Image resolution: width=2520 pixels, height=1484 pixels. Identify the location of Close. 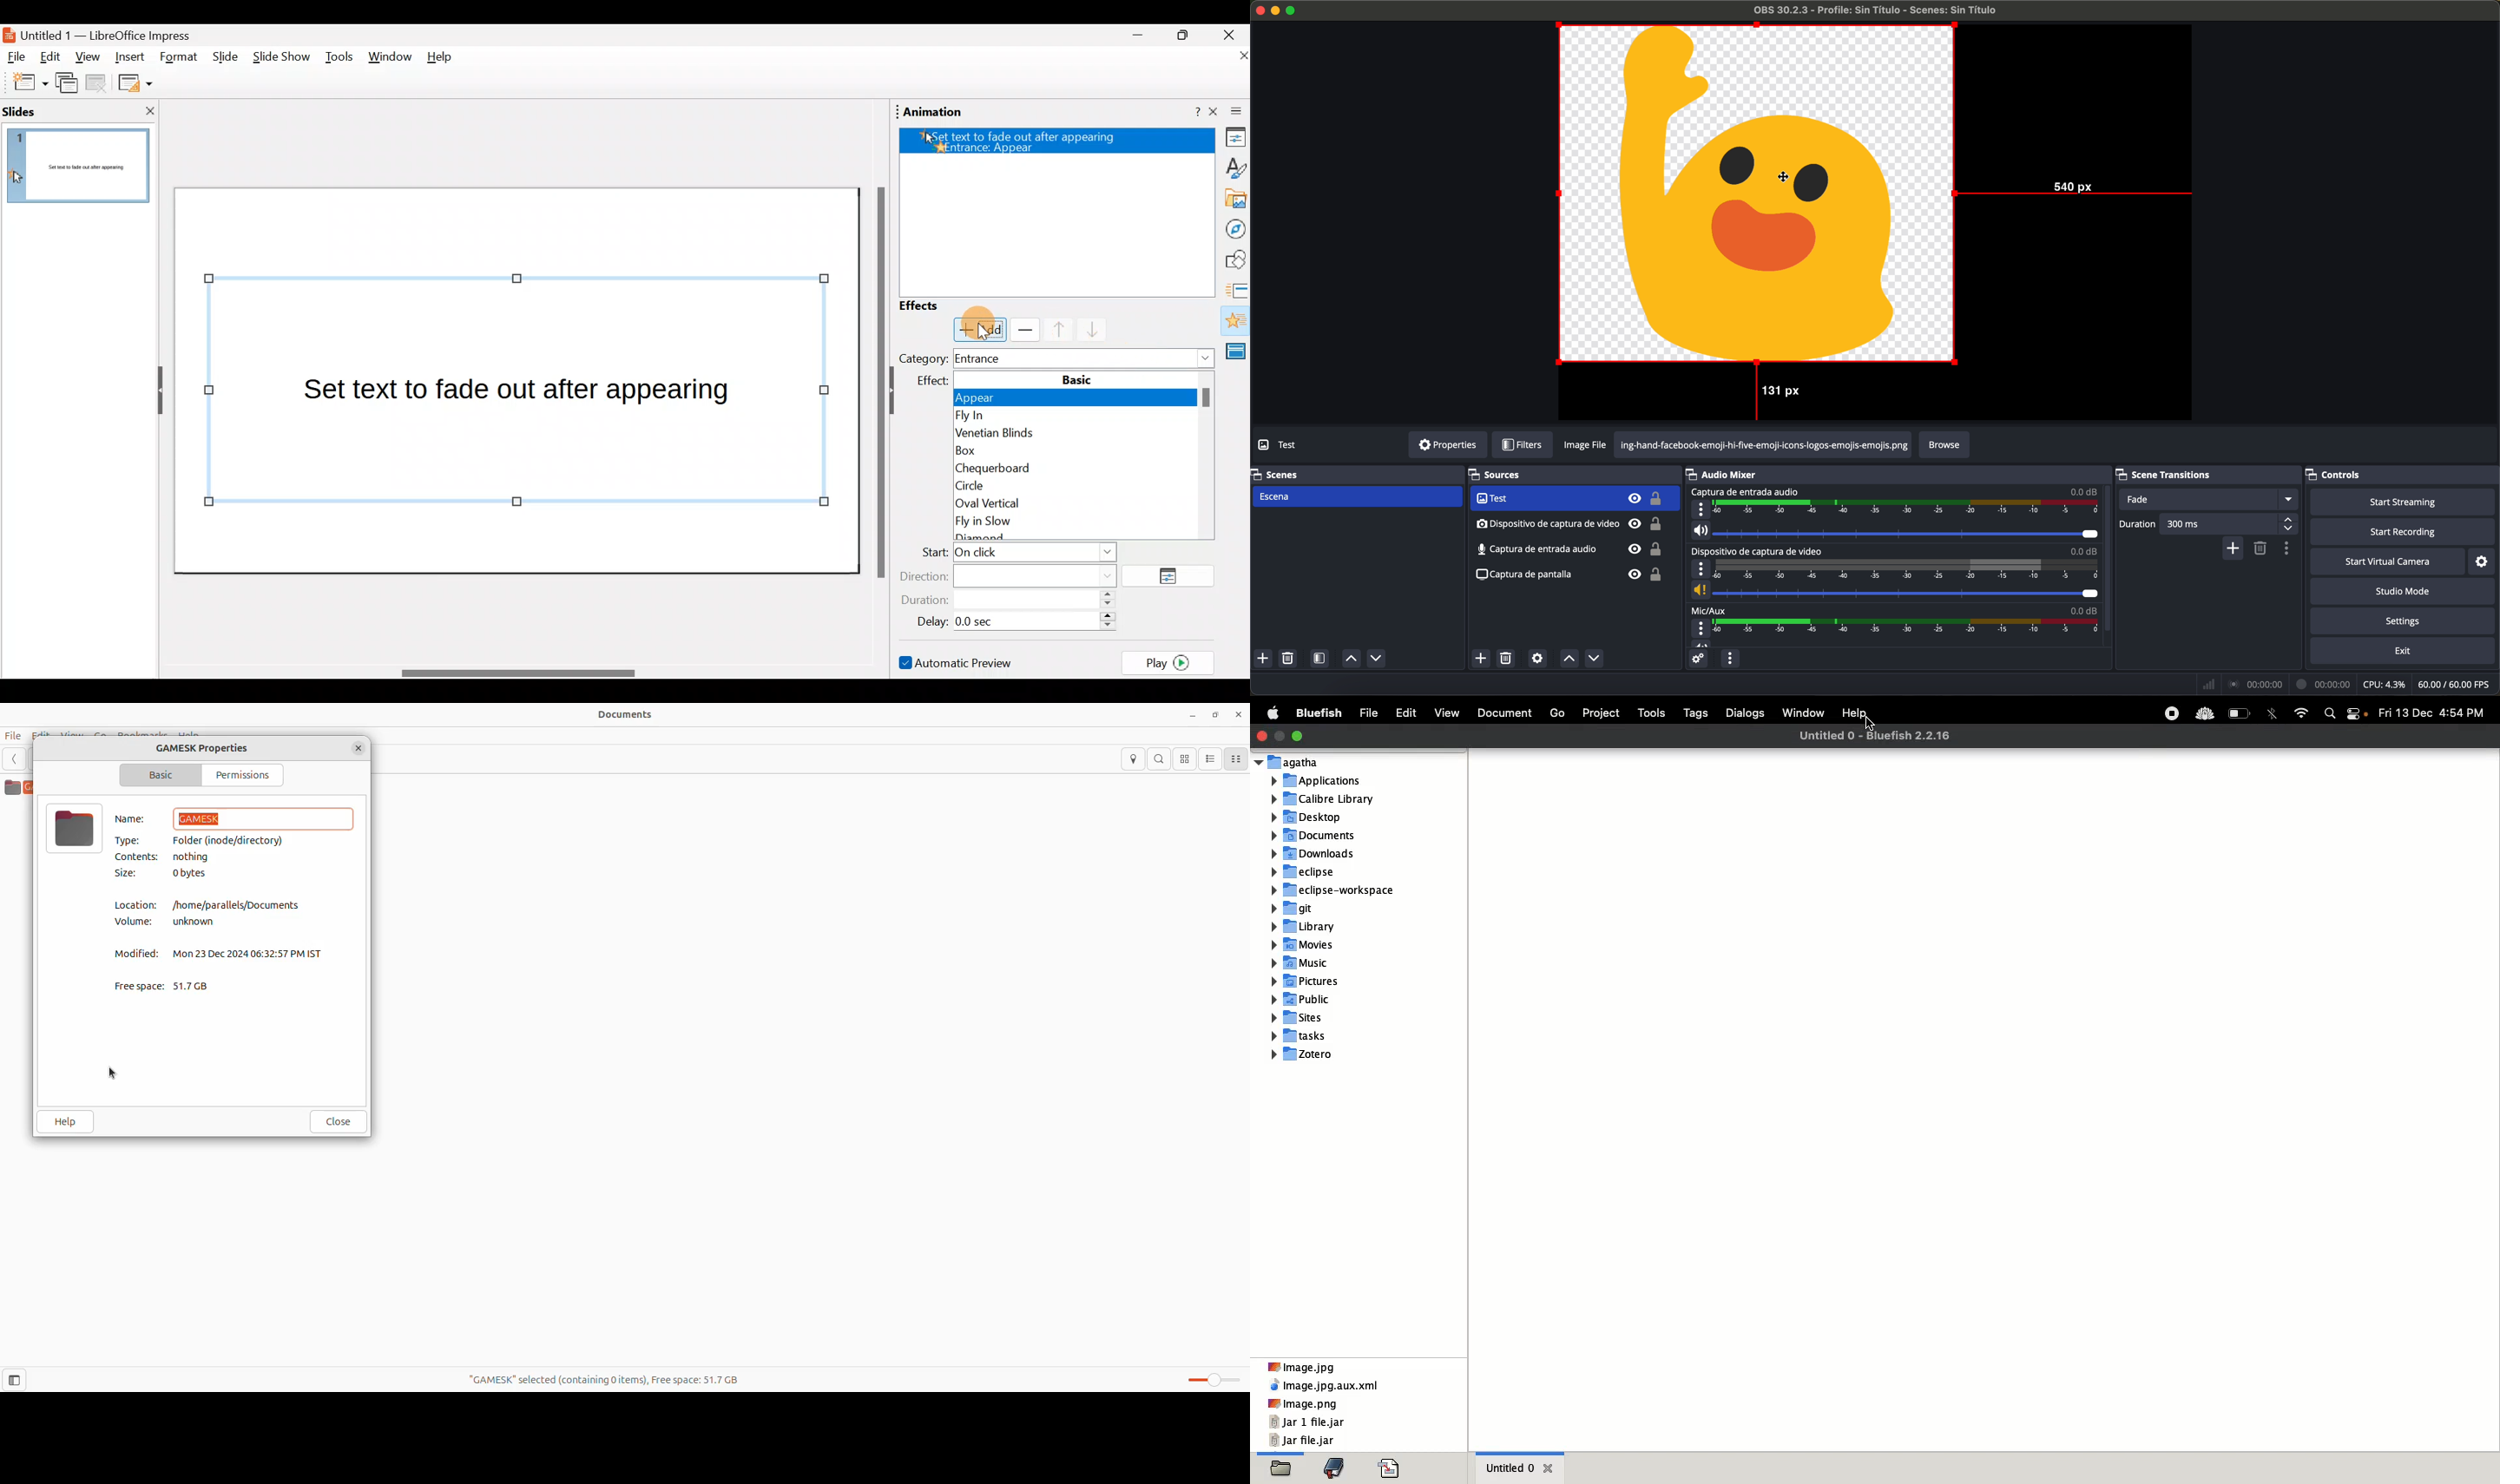
(1229, 34).